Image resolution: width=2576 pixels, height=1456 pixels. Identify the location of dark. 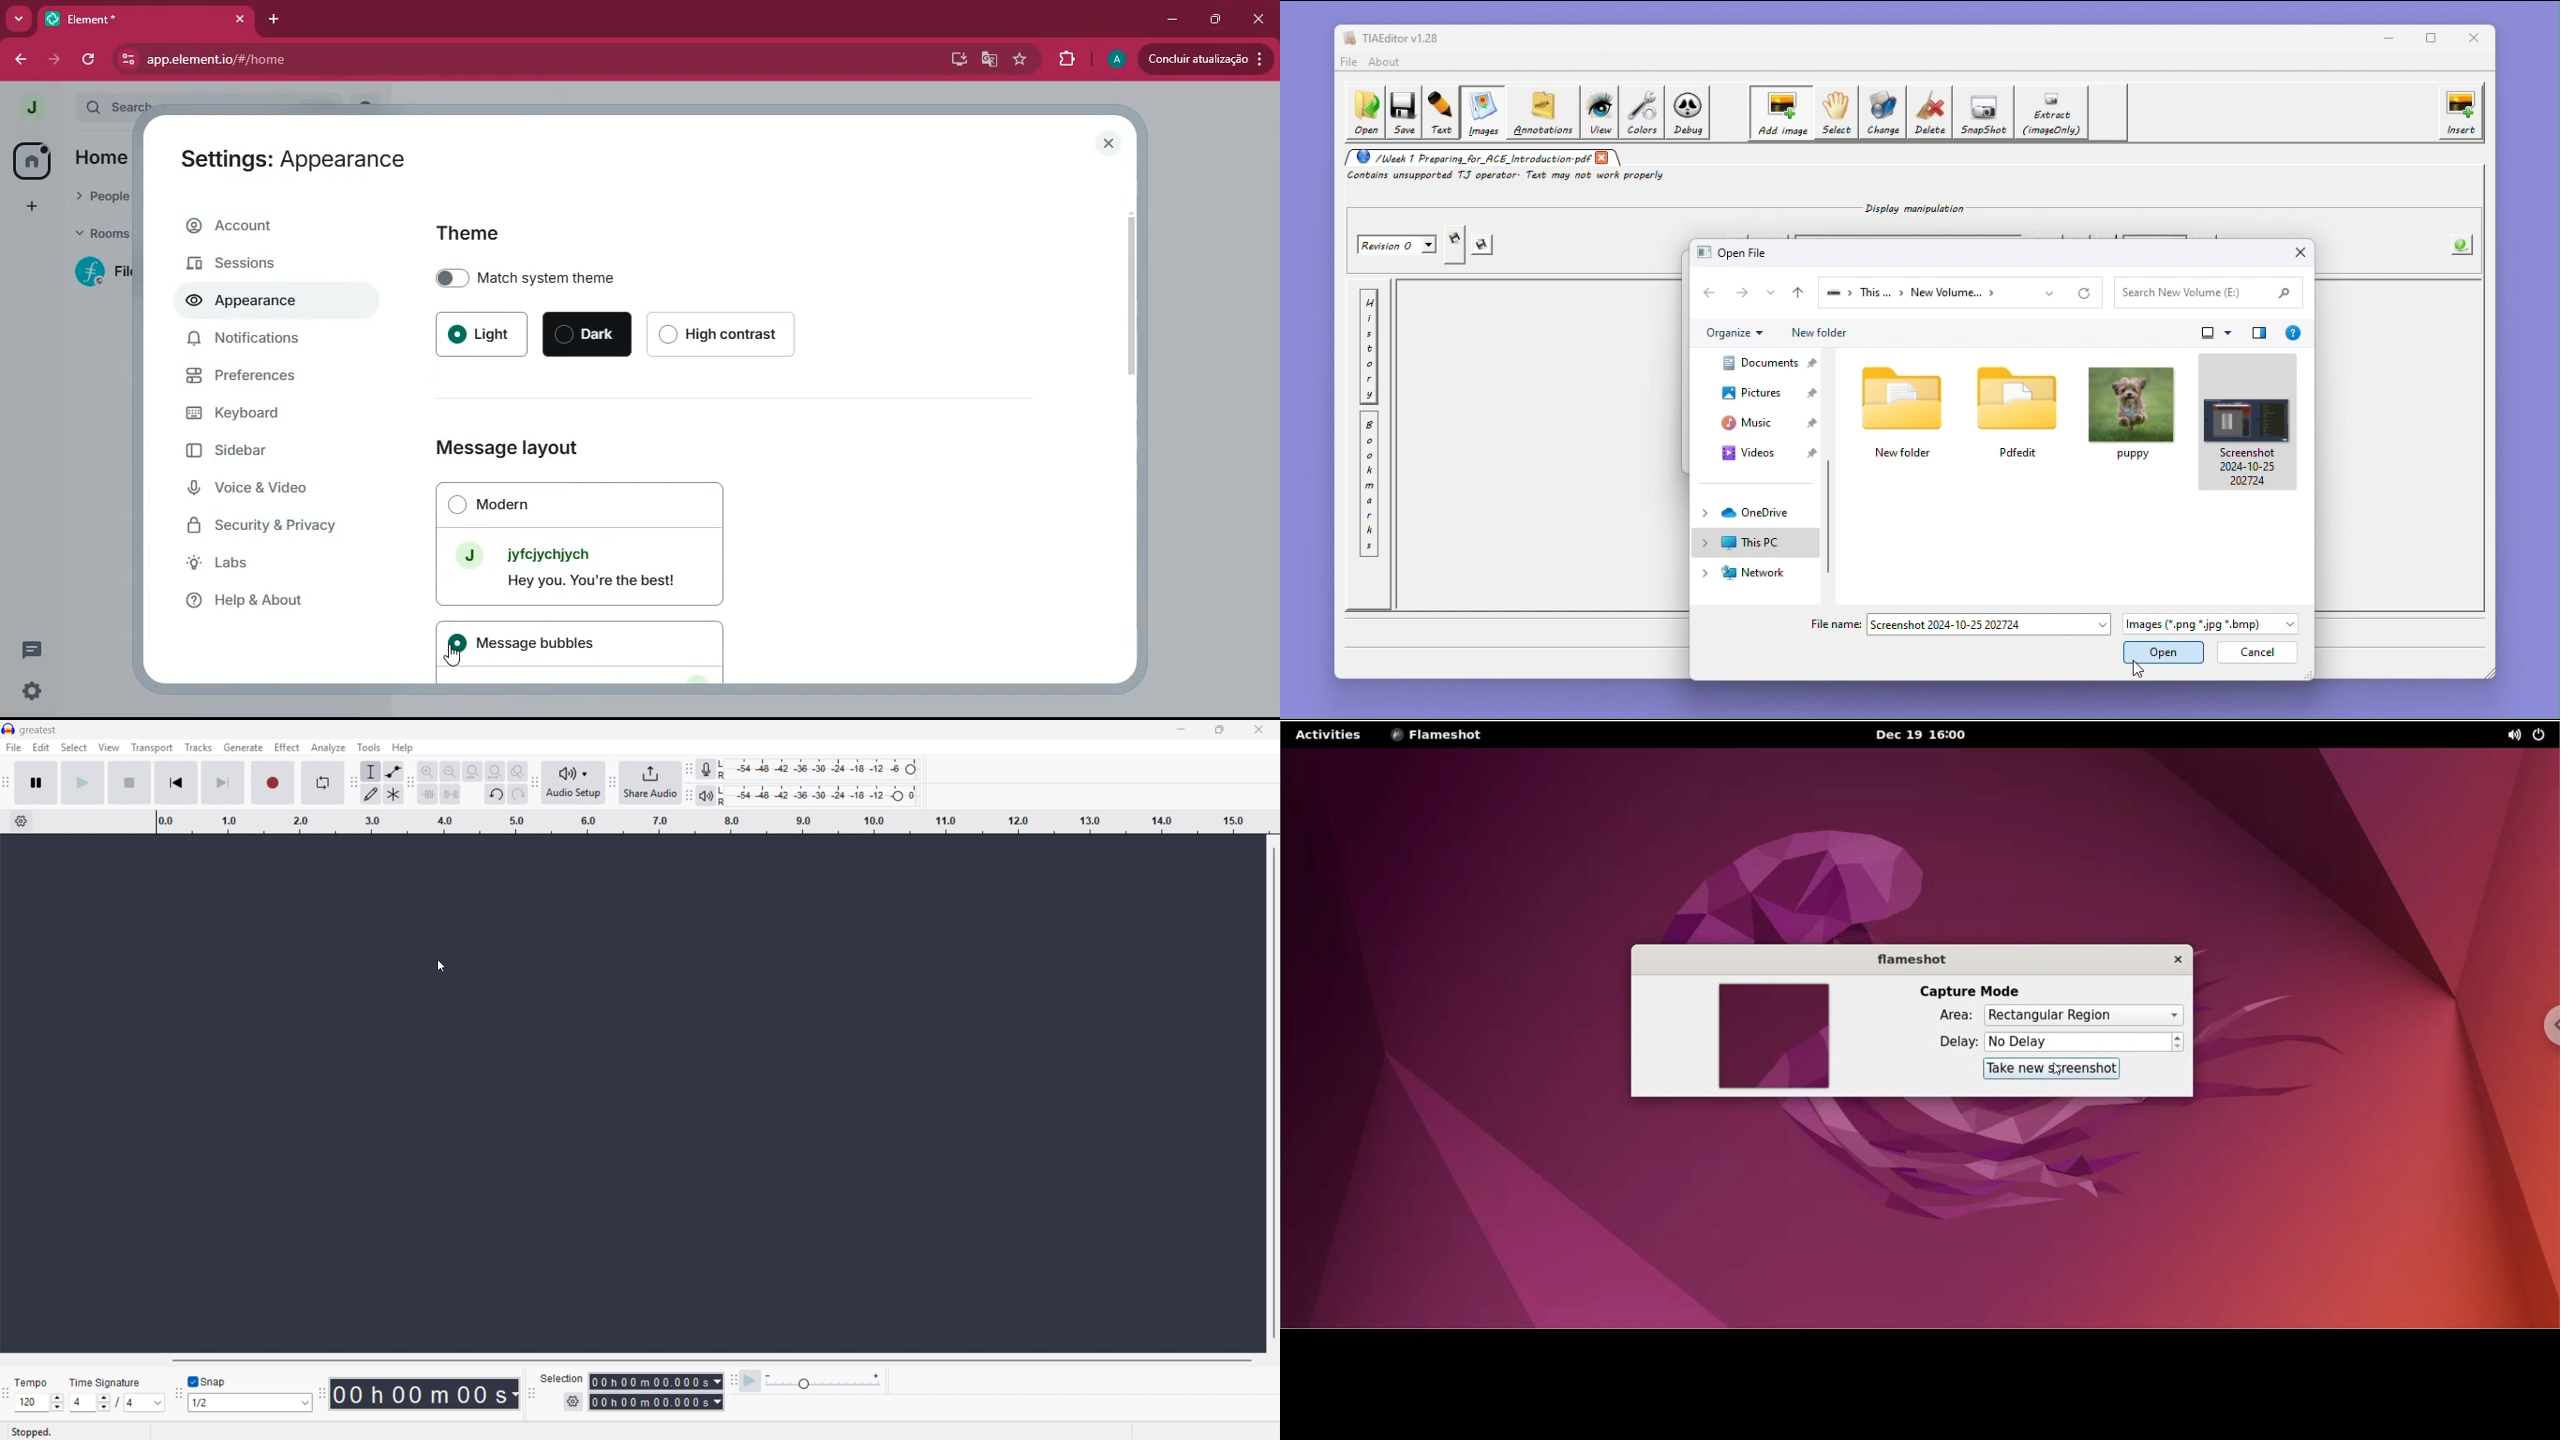
(588, 335).